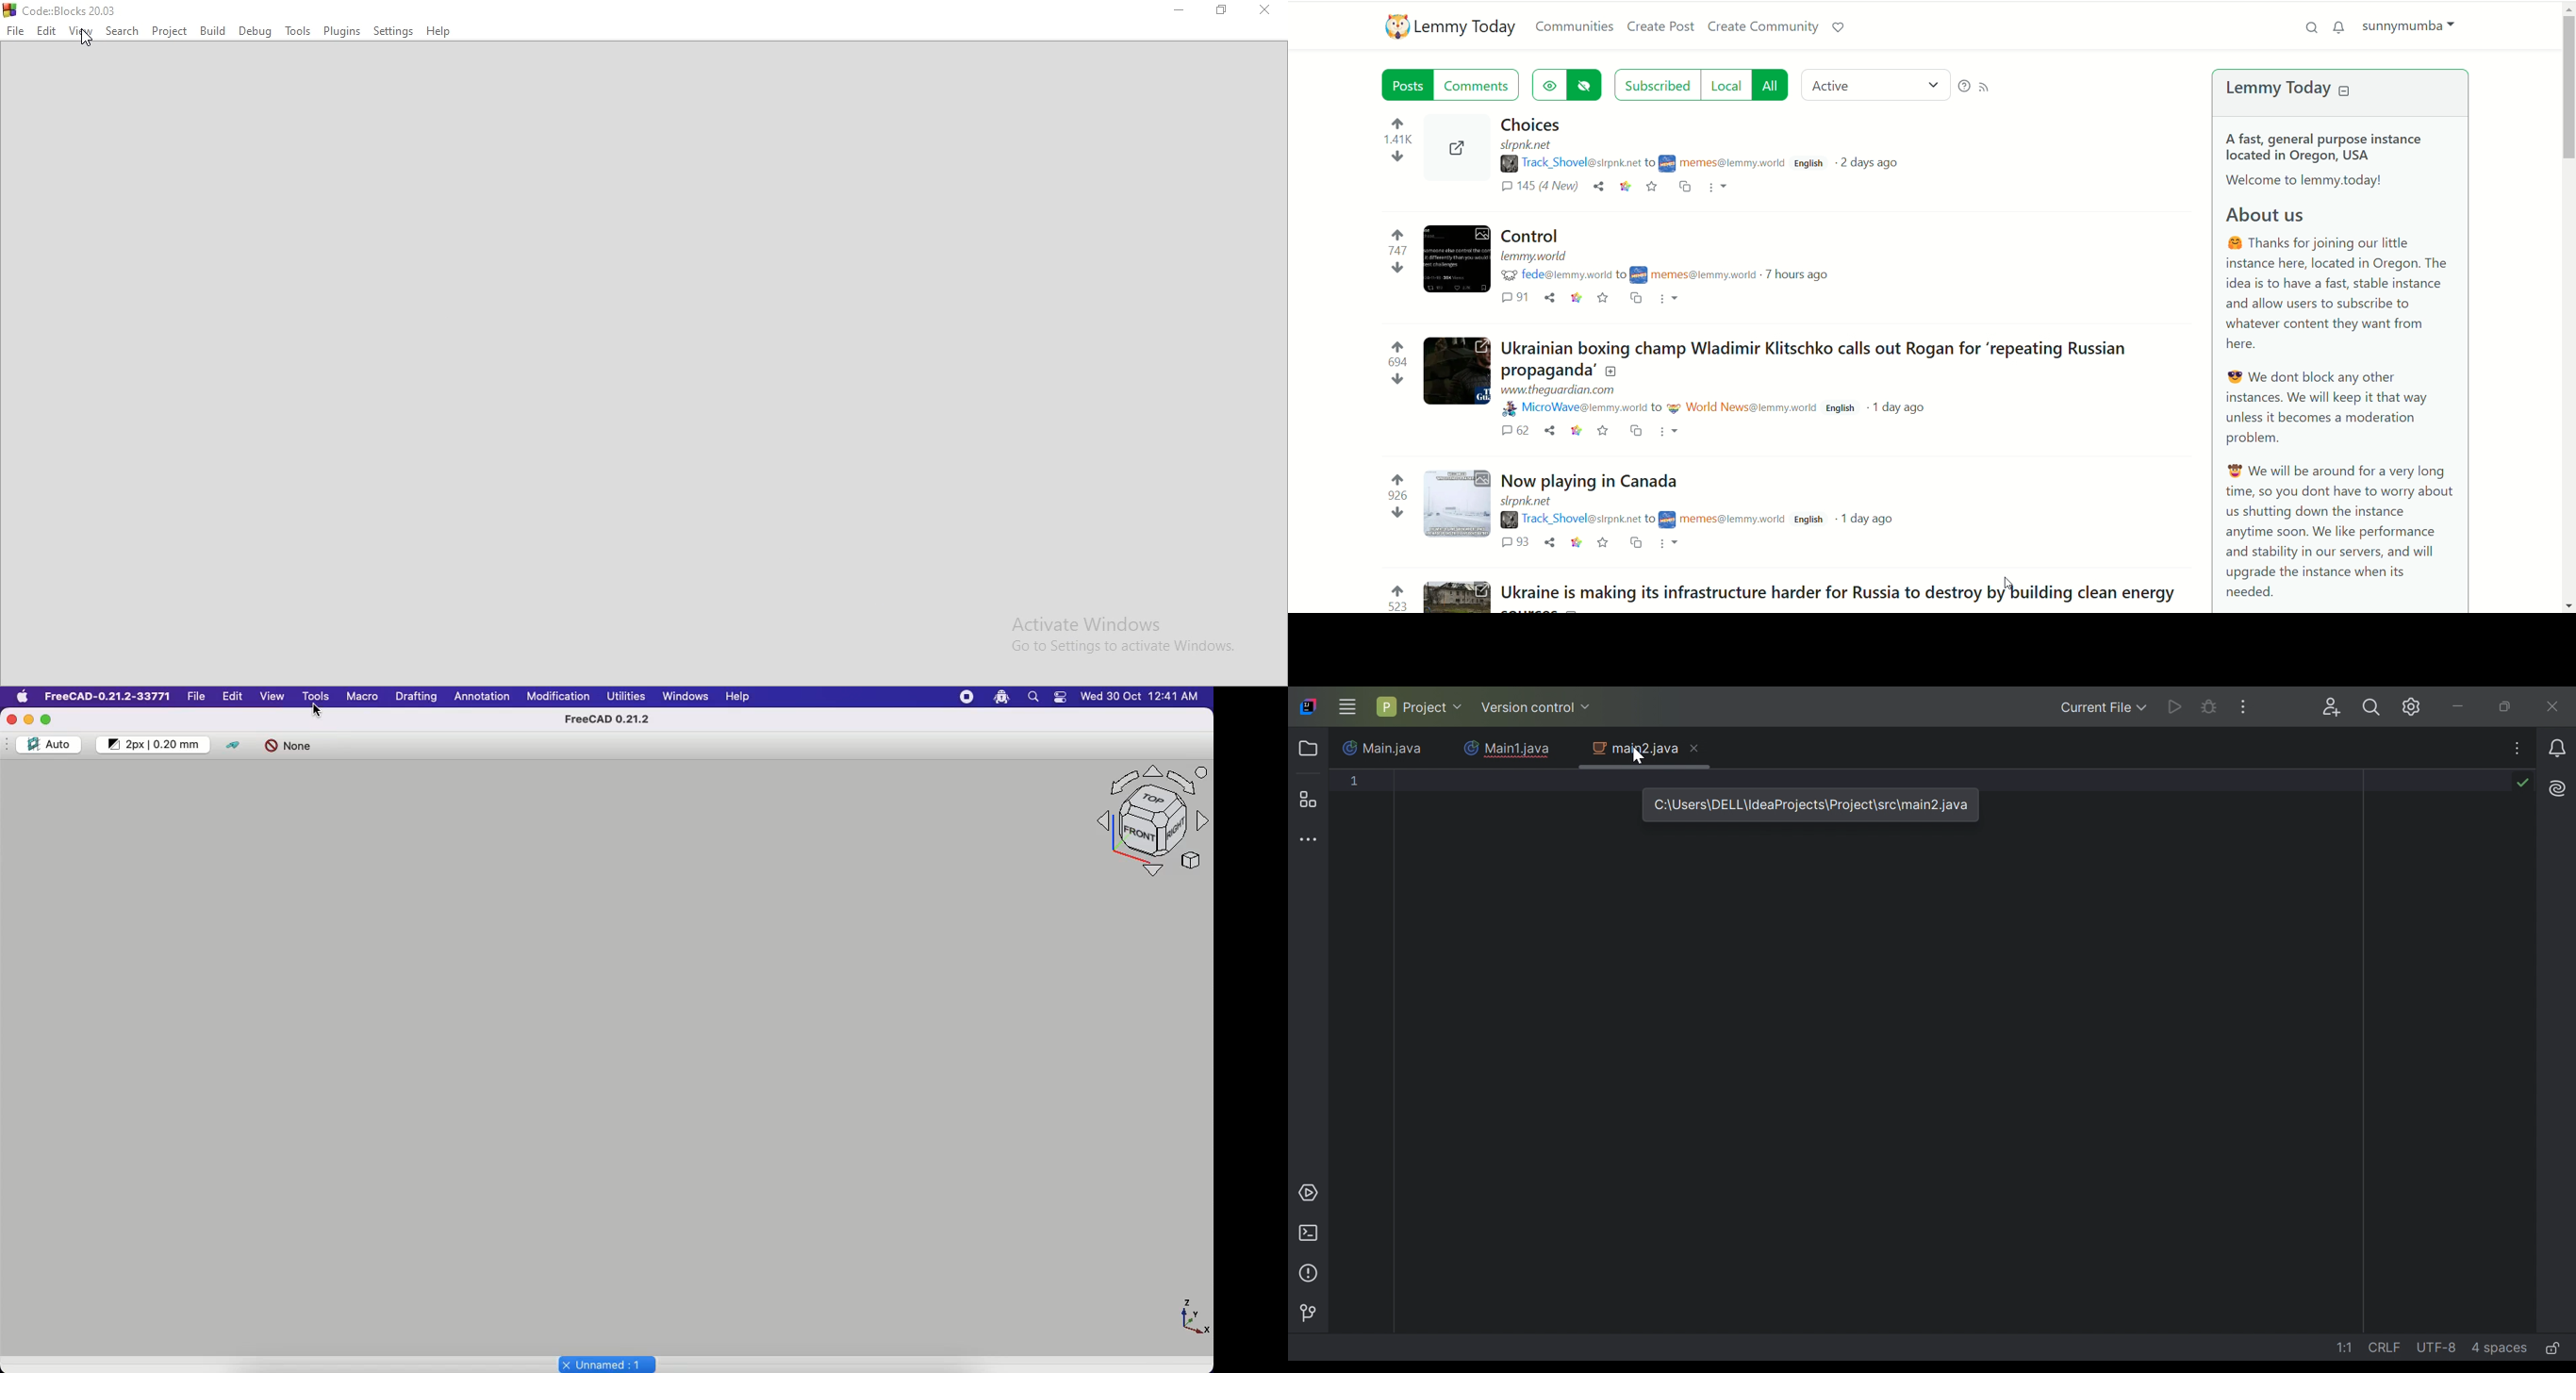 The height and width of the screenshot is (1400, 2576). I want to click on Macro, so click(360, 697).